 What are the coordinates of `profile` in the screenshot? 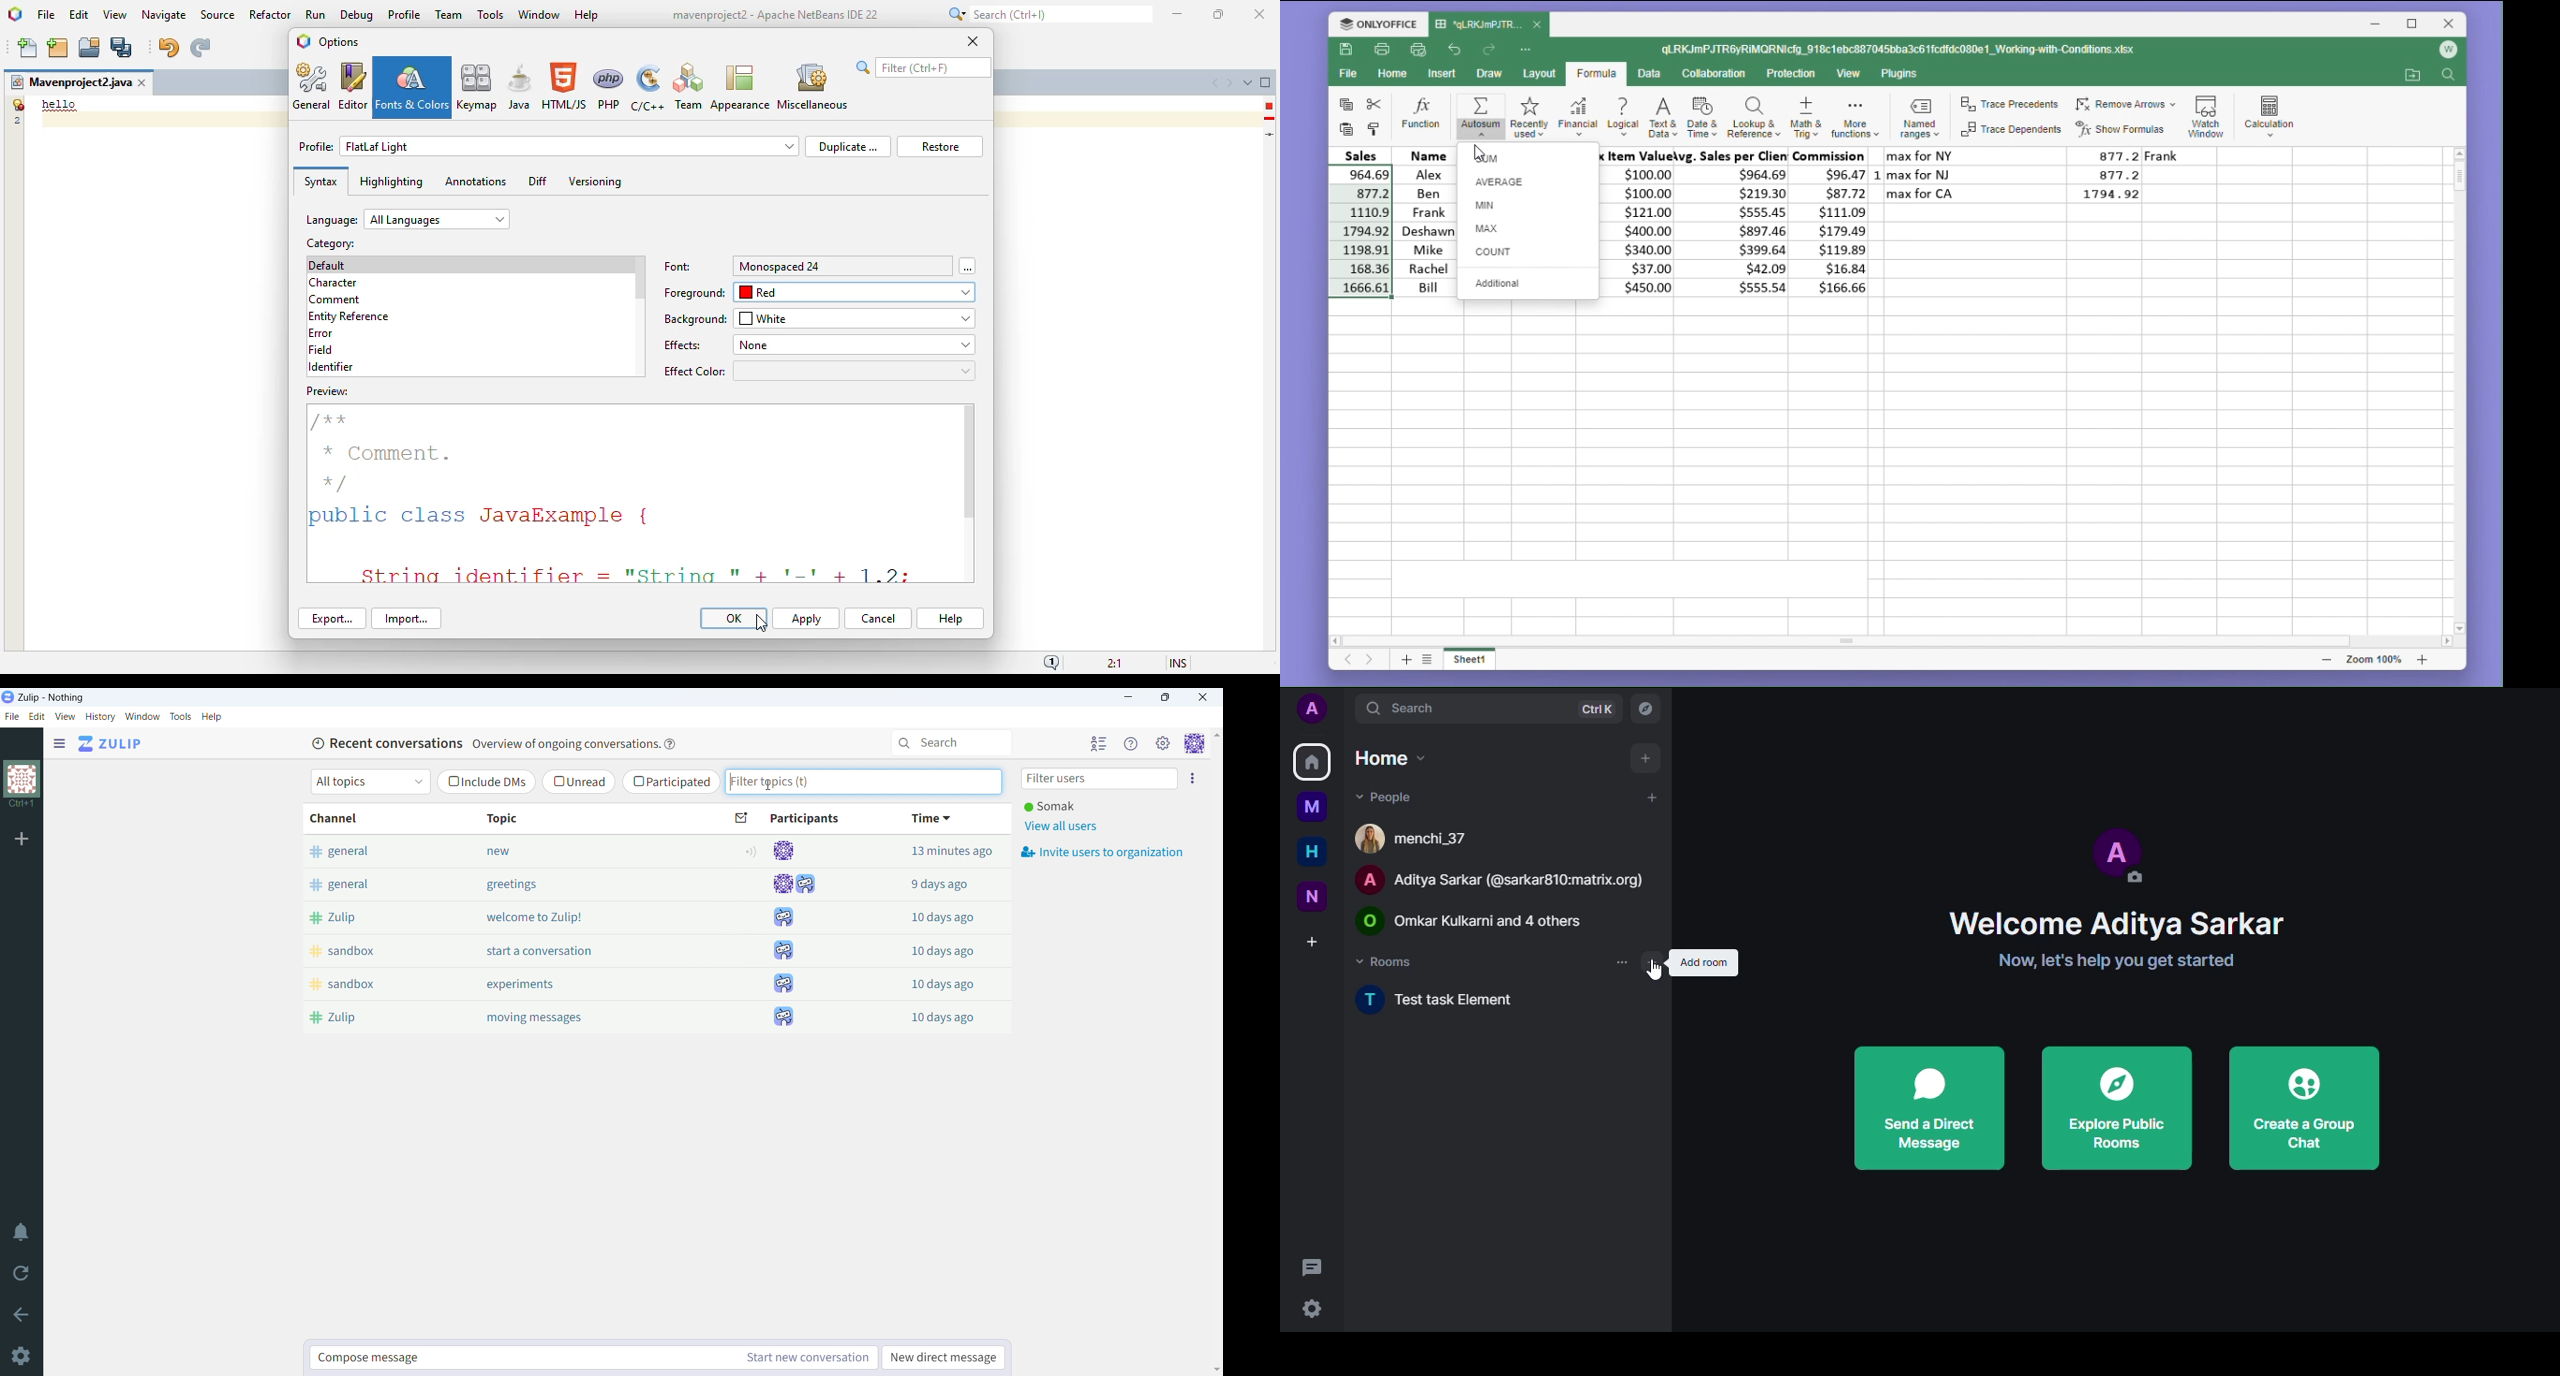 It's located at (1311, 708).